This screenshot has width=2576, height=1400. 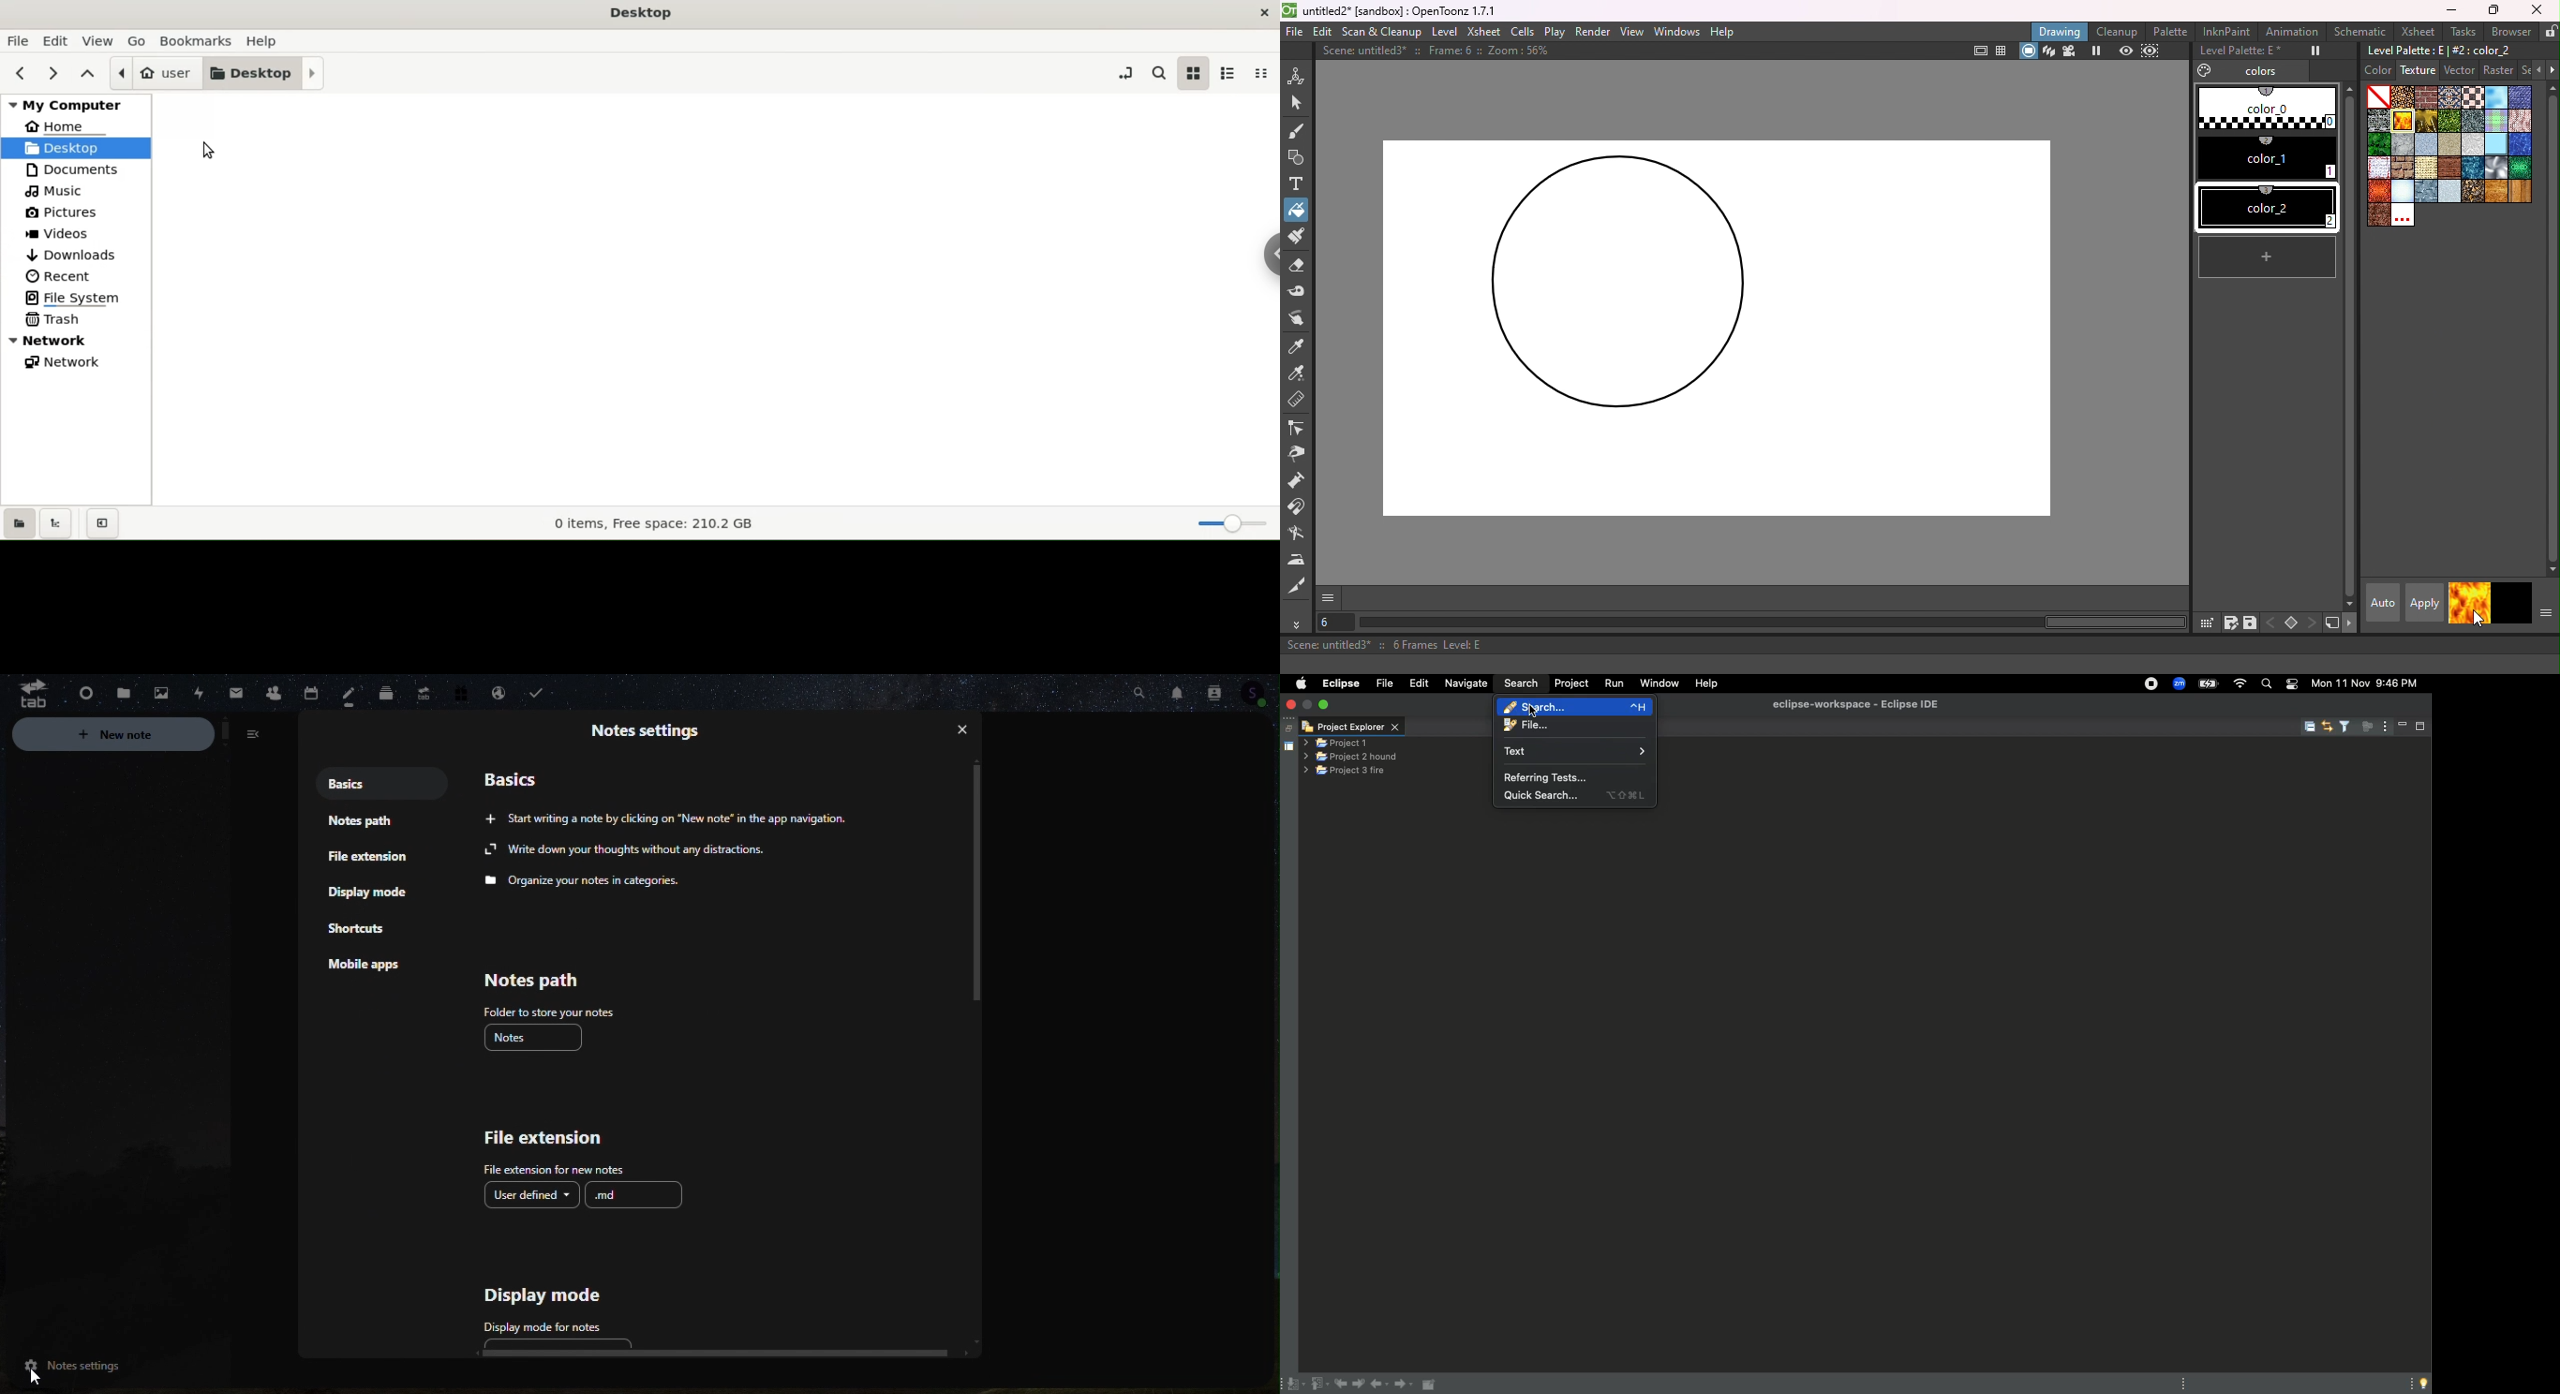 What do you see at coordinates (1263, 693) in the screenshot?
I see `Profile` at bounding box center [1263, 693].